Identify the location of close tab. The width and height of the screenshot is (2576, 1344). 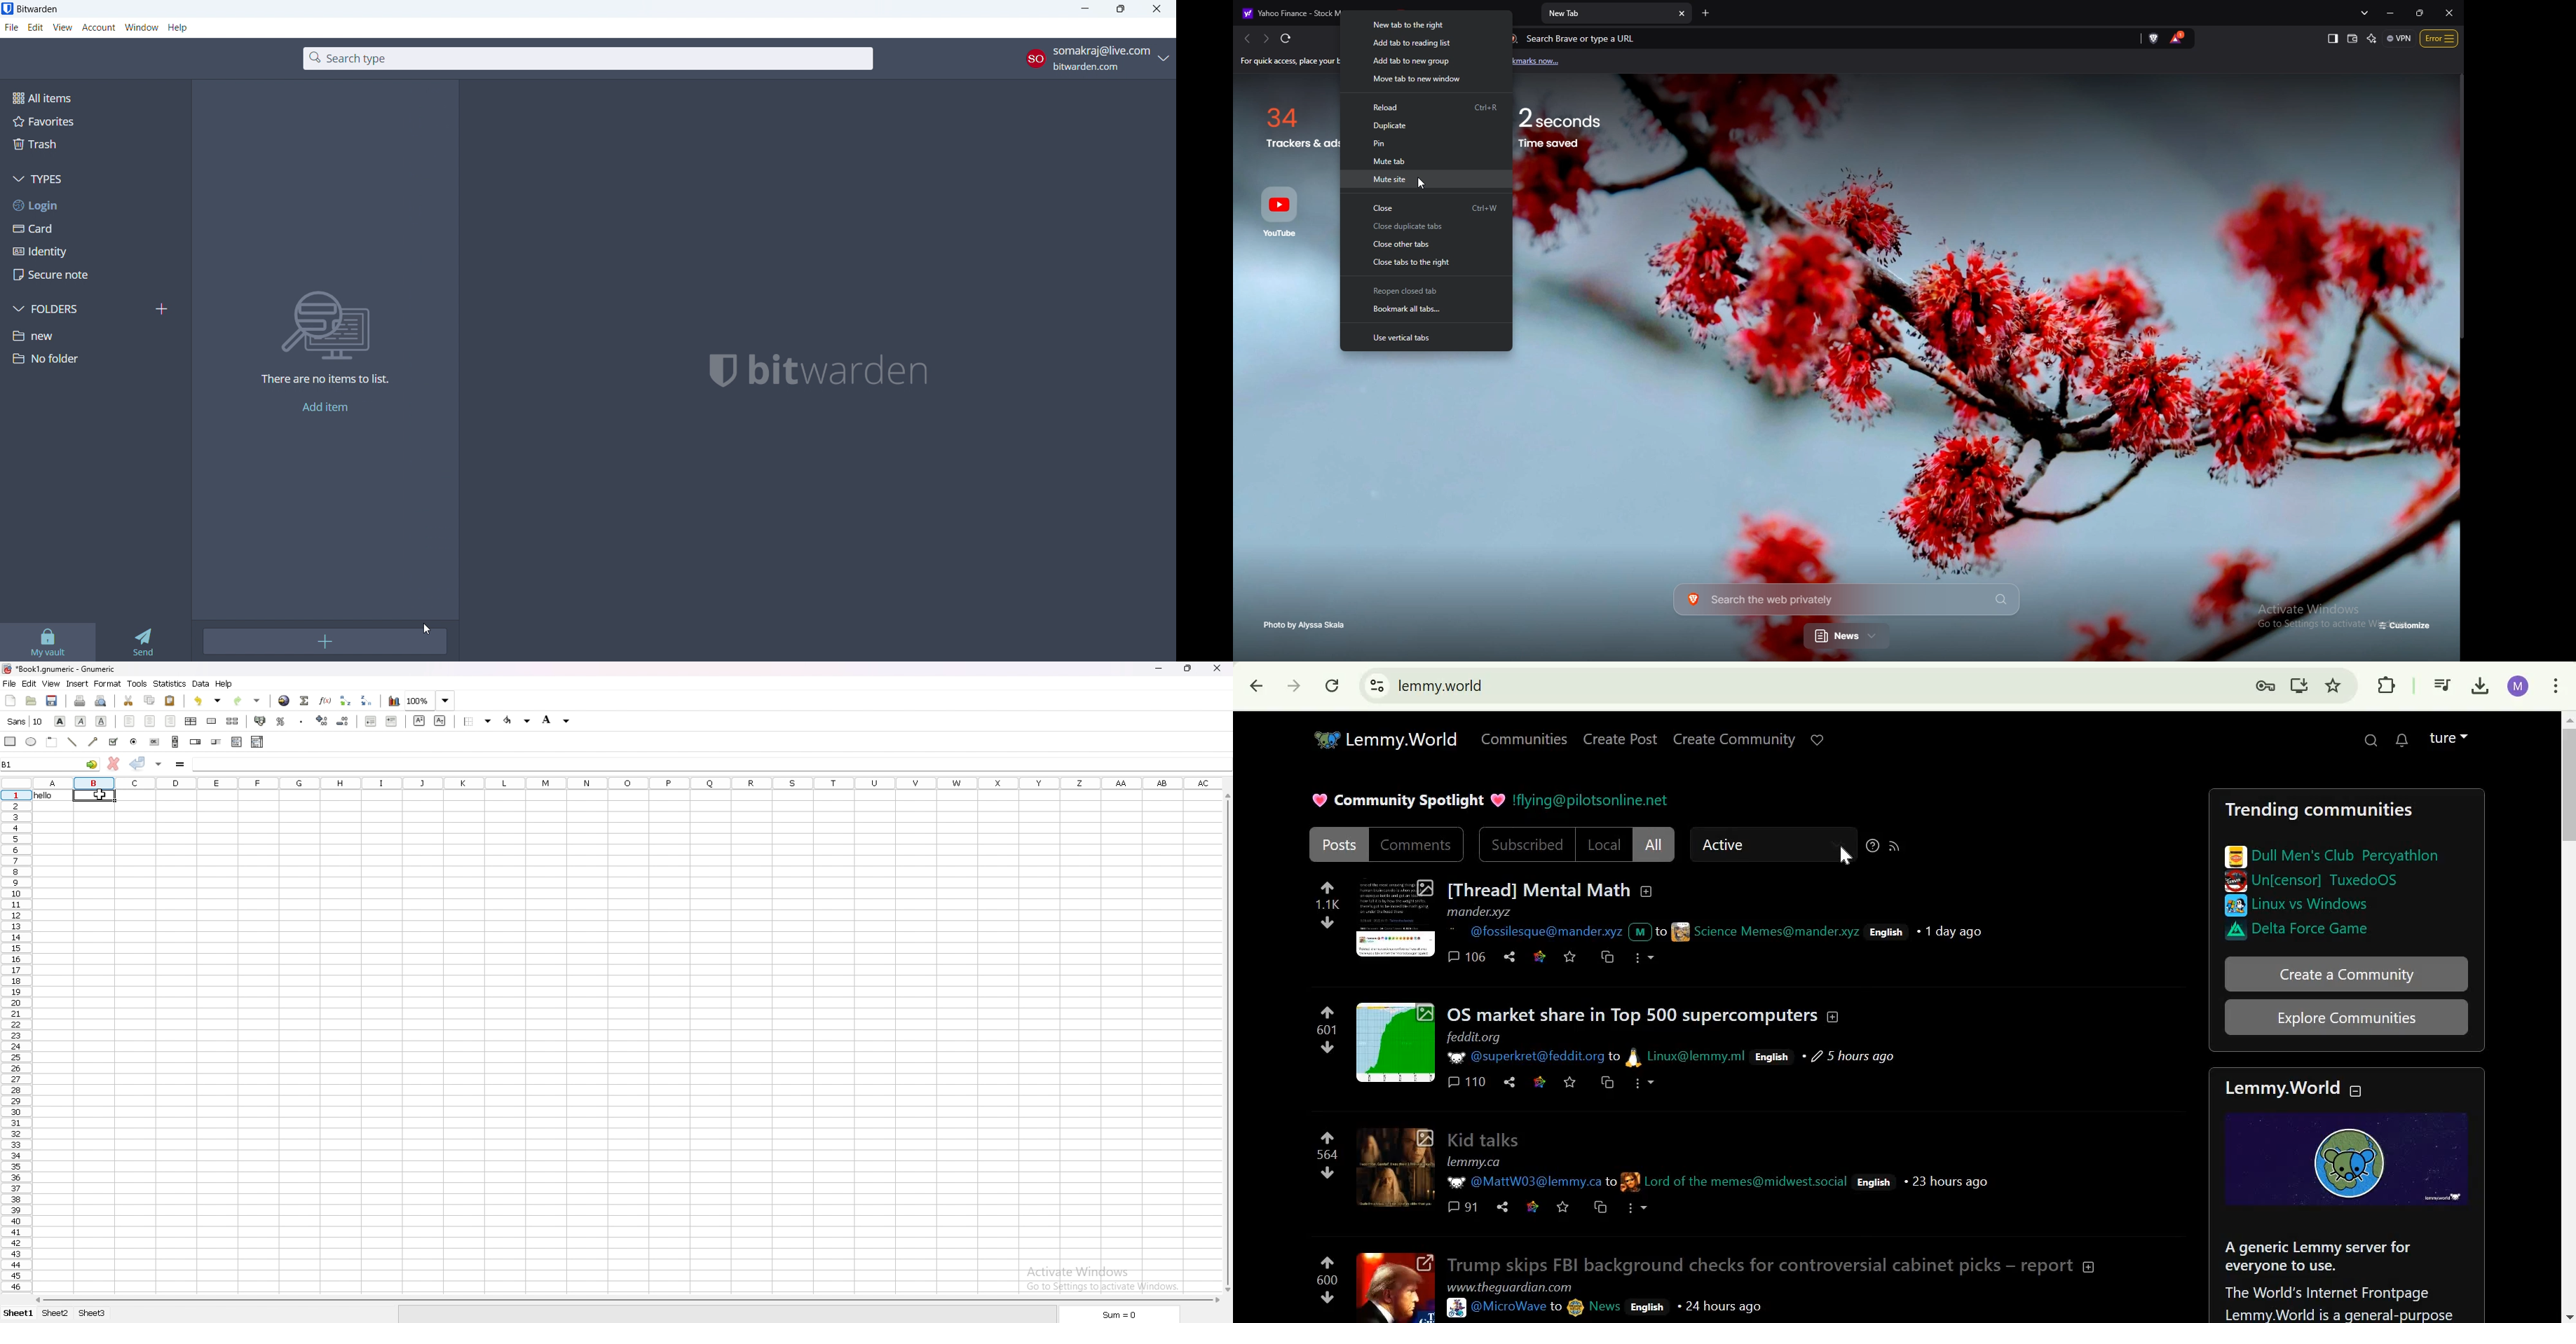
(1682, 14).